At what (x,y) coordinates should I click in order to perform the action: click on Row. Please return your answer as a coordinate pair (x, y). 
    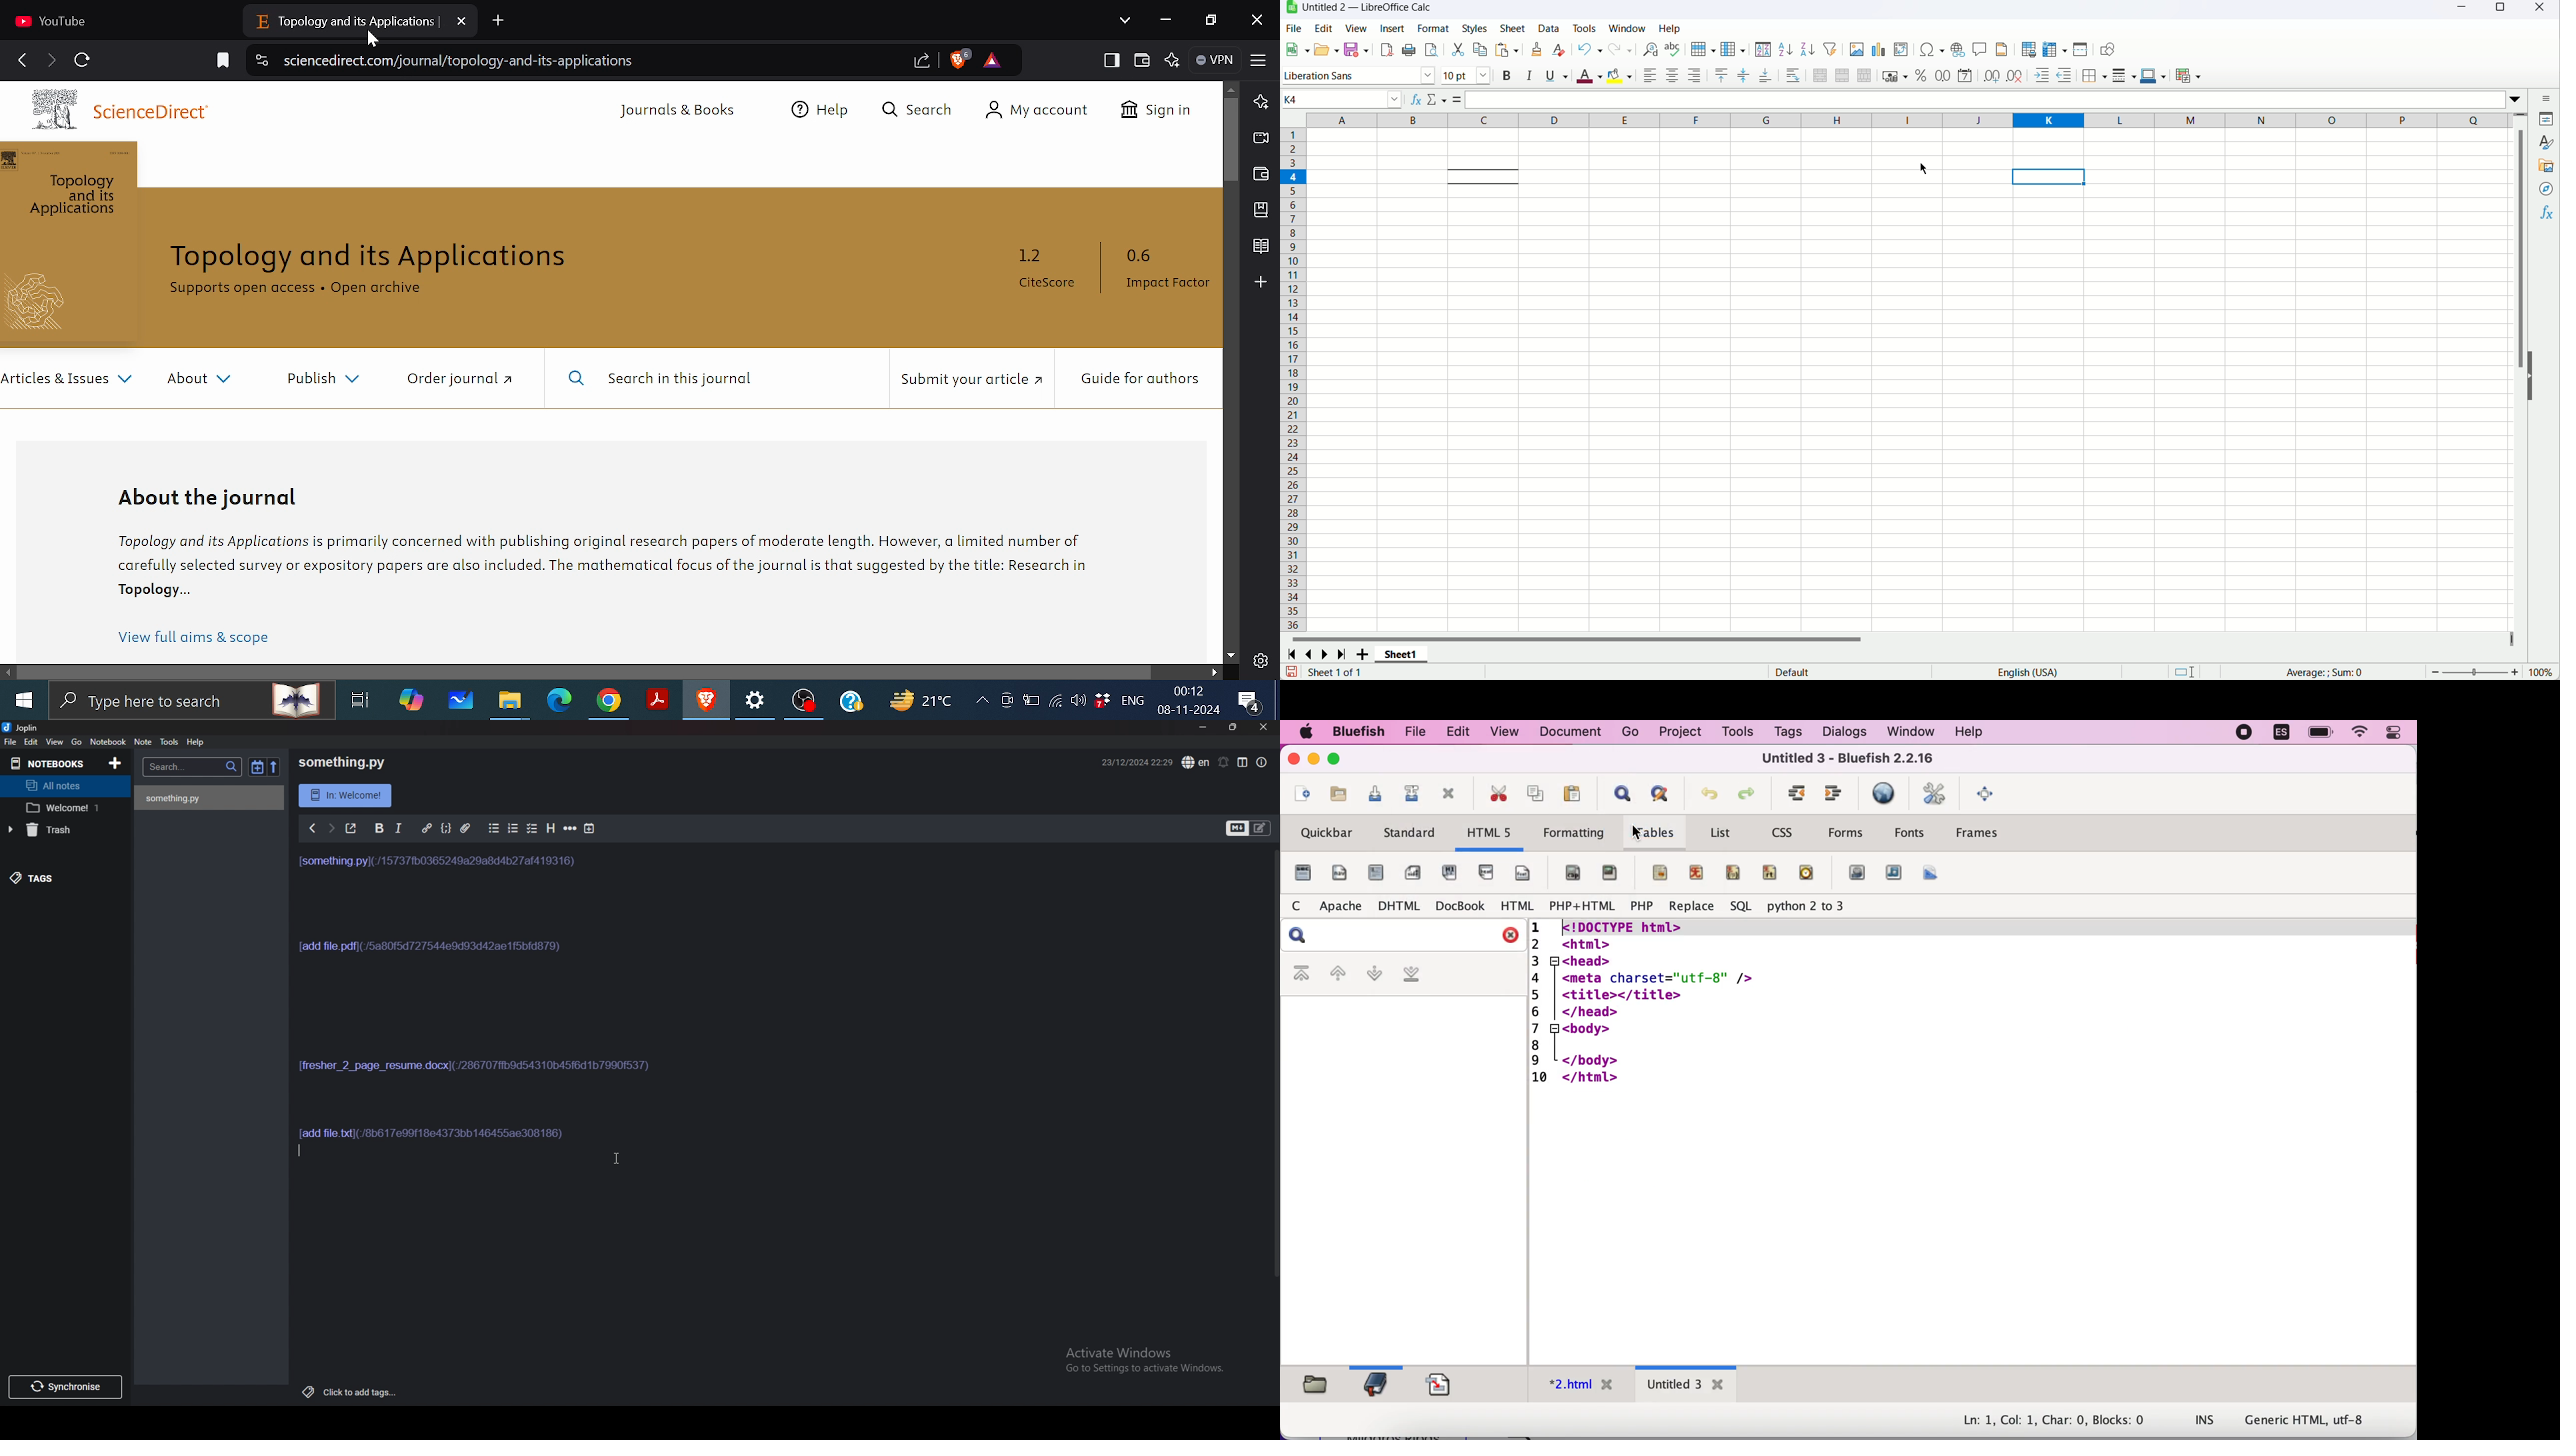
    Looking at the image, I should click on (1702, 49).